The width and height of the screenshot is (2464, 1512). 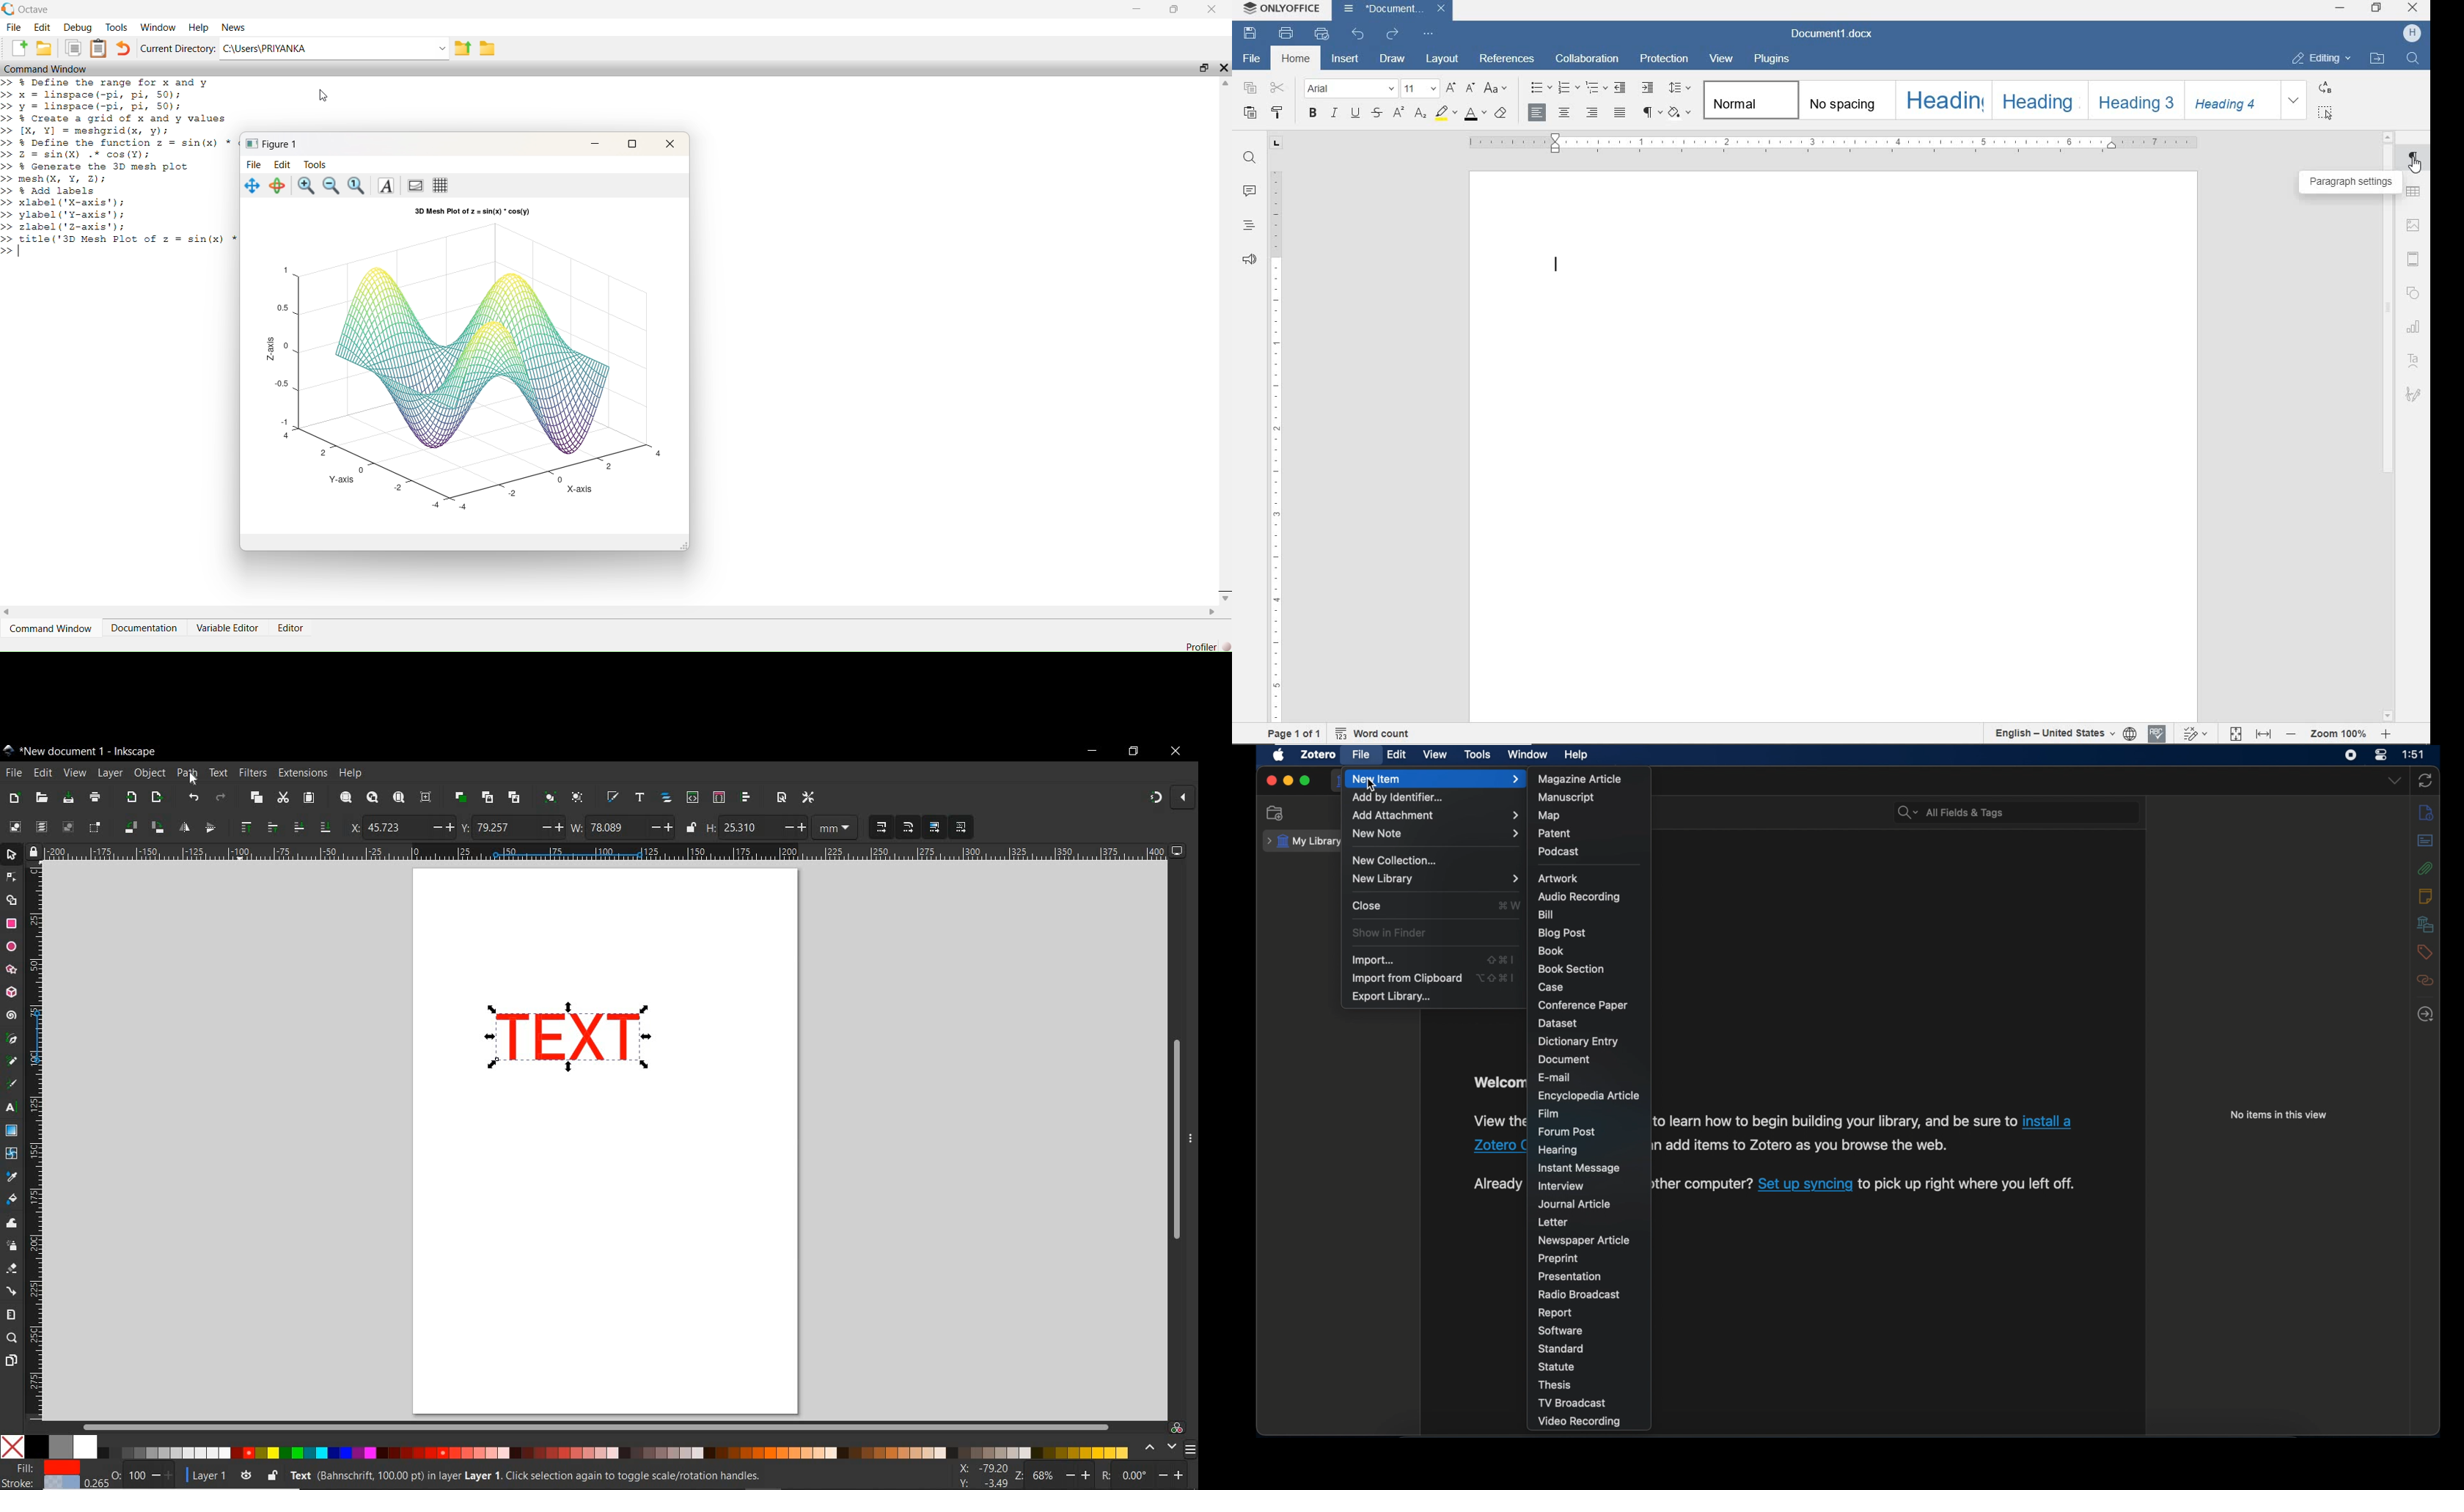 What do you see at coordinates (1806, 1183) in the screenshot?
I see `Set up syncing` at bounding box center [1806, 1183].